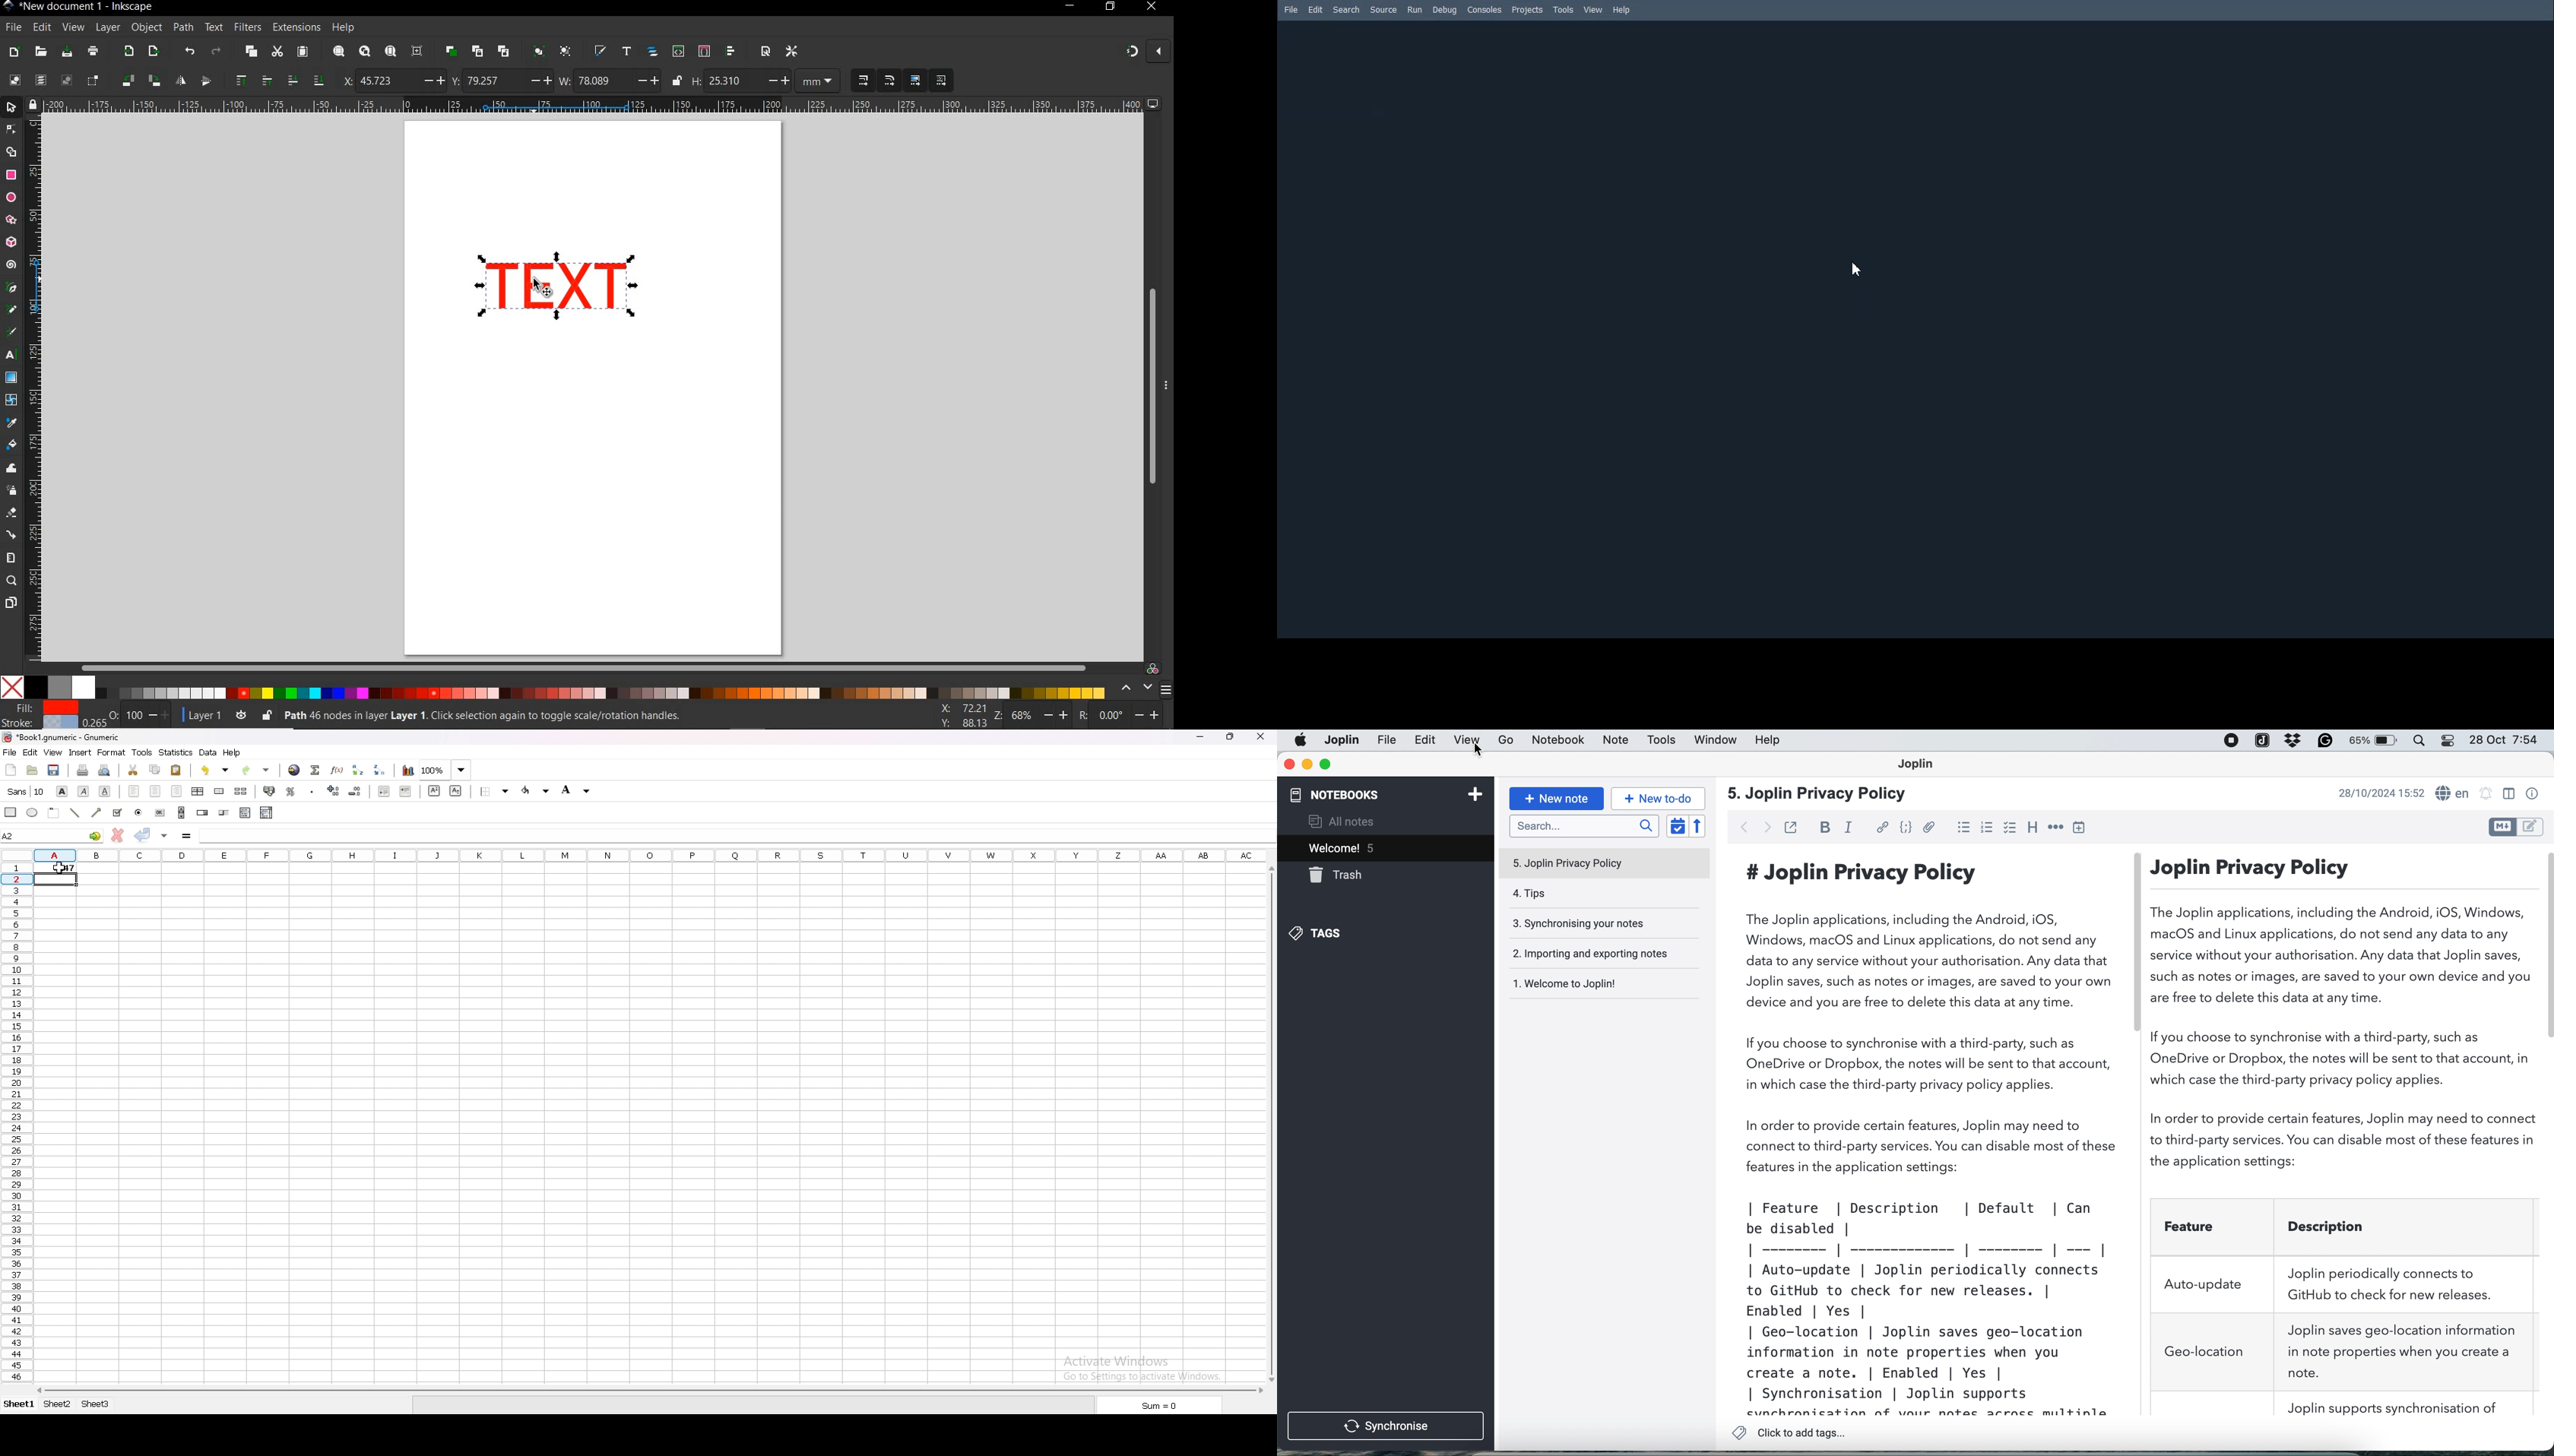  I want to click on close, so click(1288, 764).